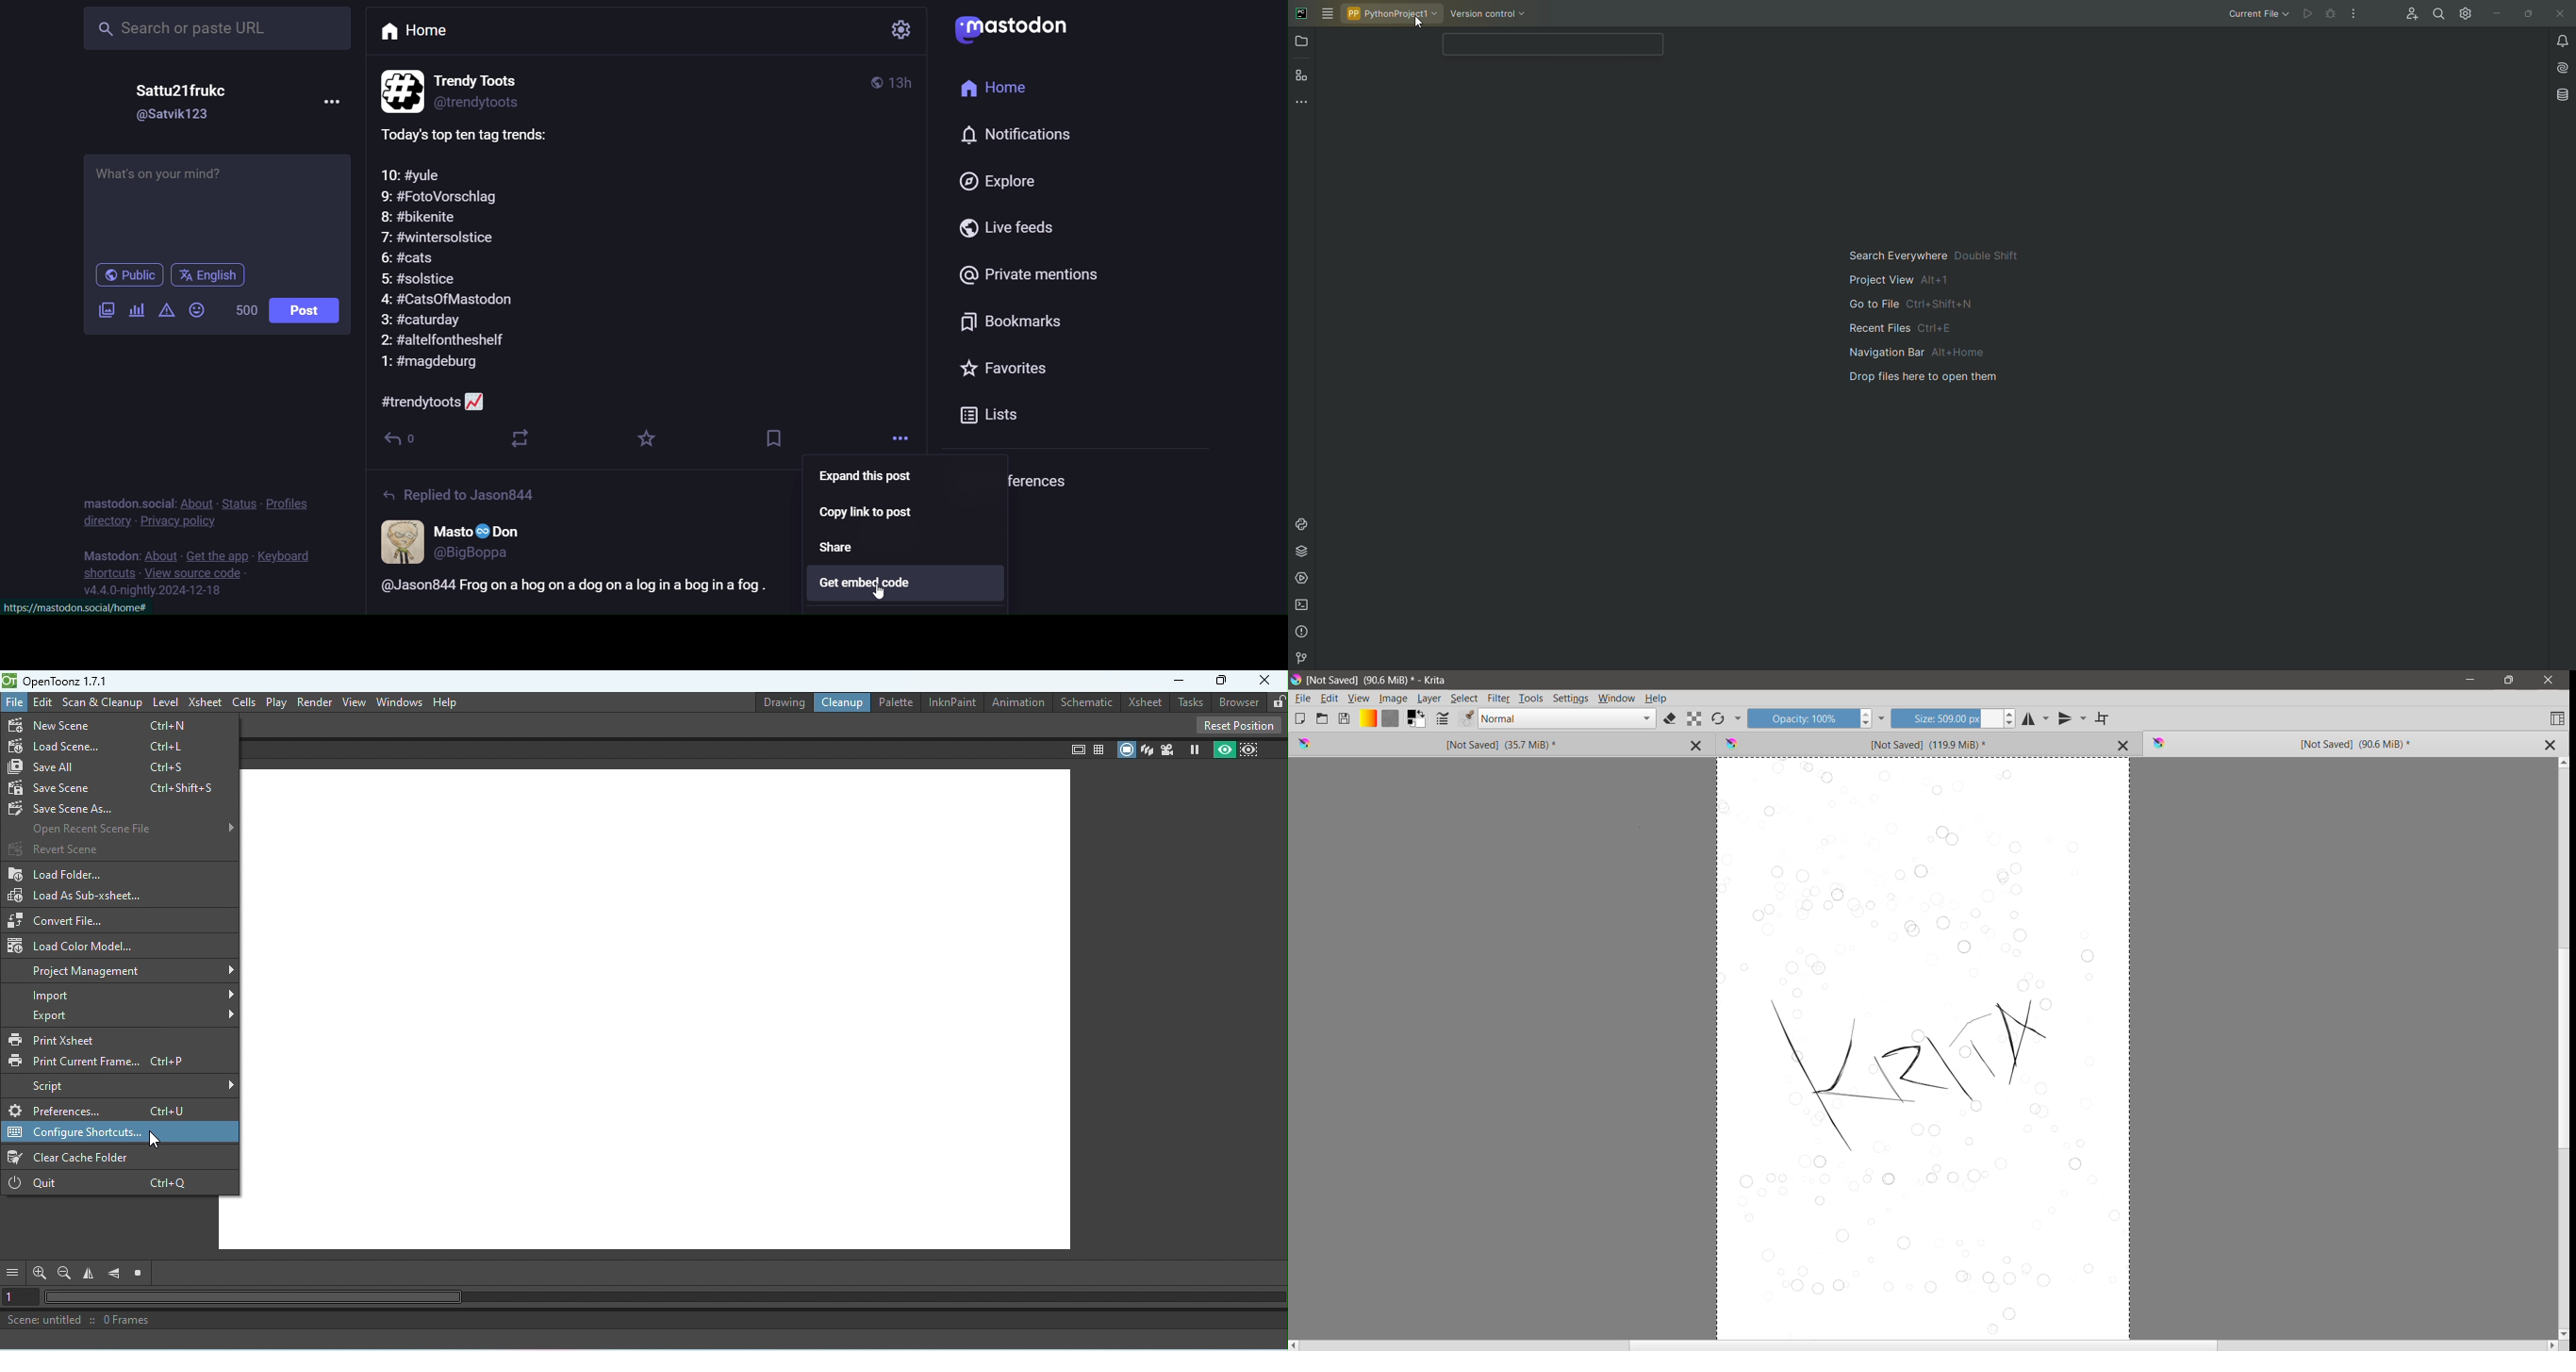 Image resolution: width=2576 pixels, height=1372 pixels. Describe the element at coordinates (103, 702) in the screenshot. I see `Scan & Cleanup` at that location.